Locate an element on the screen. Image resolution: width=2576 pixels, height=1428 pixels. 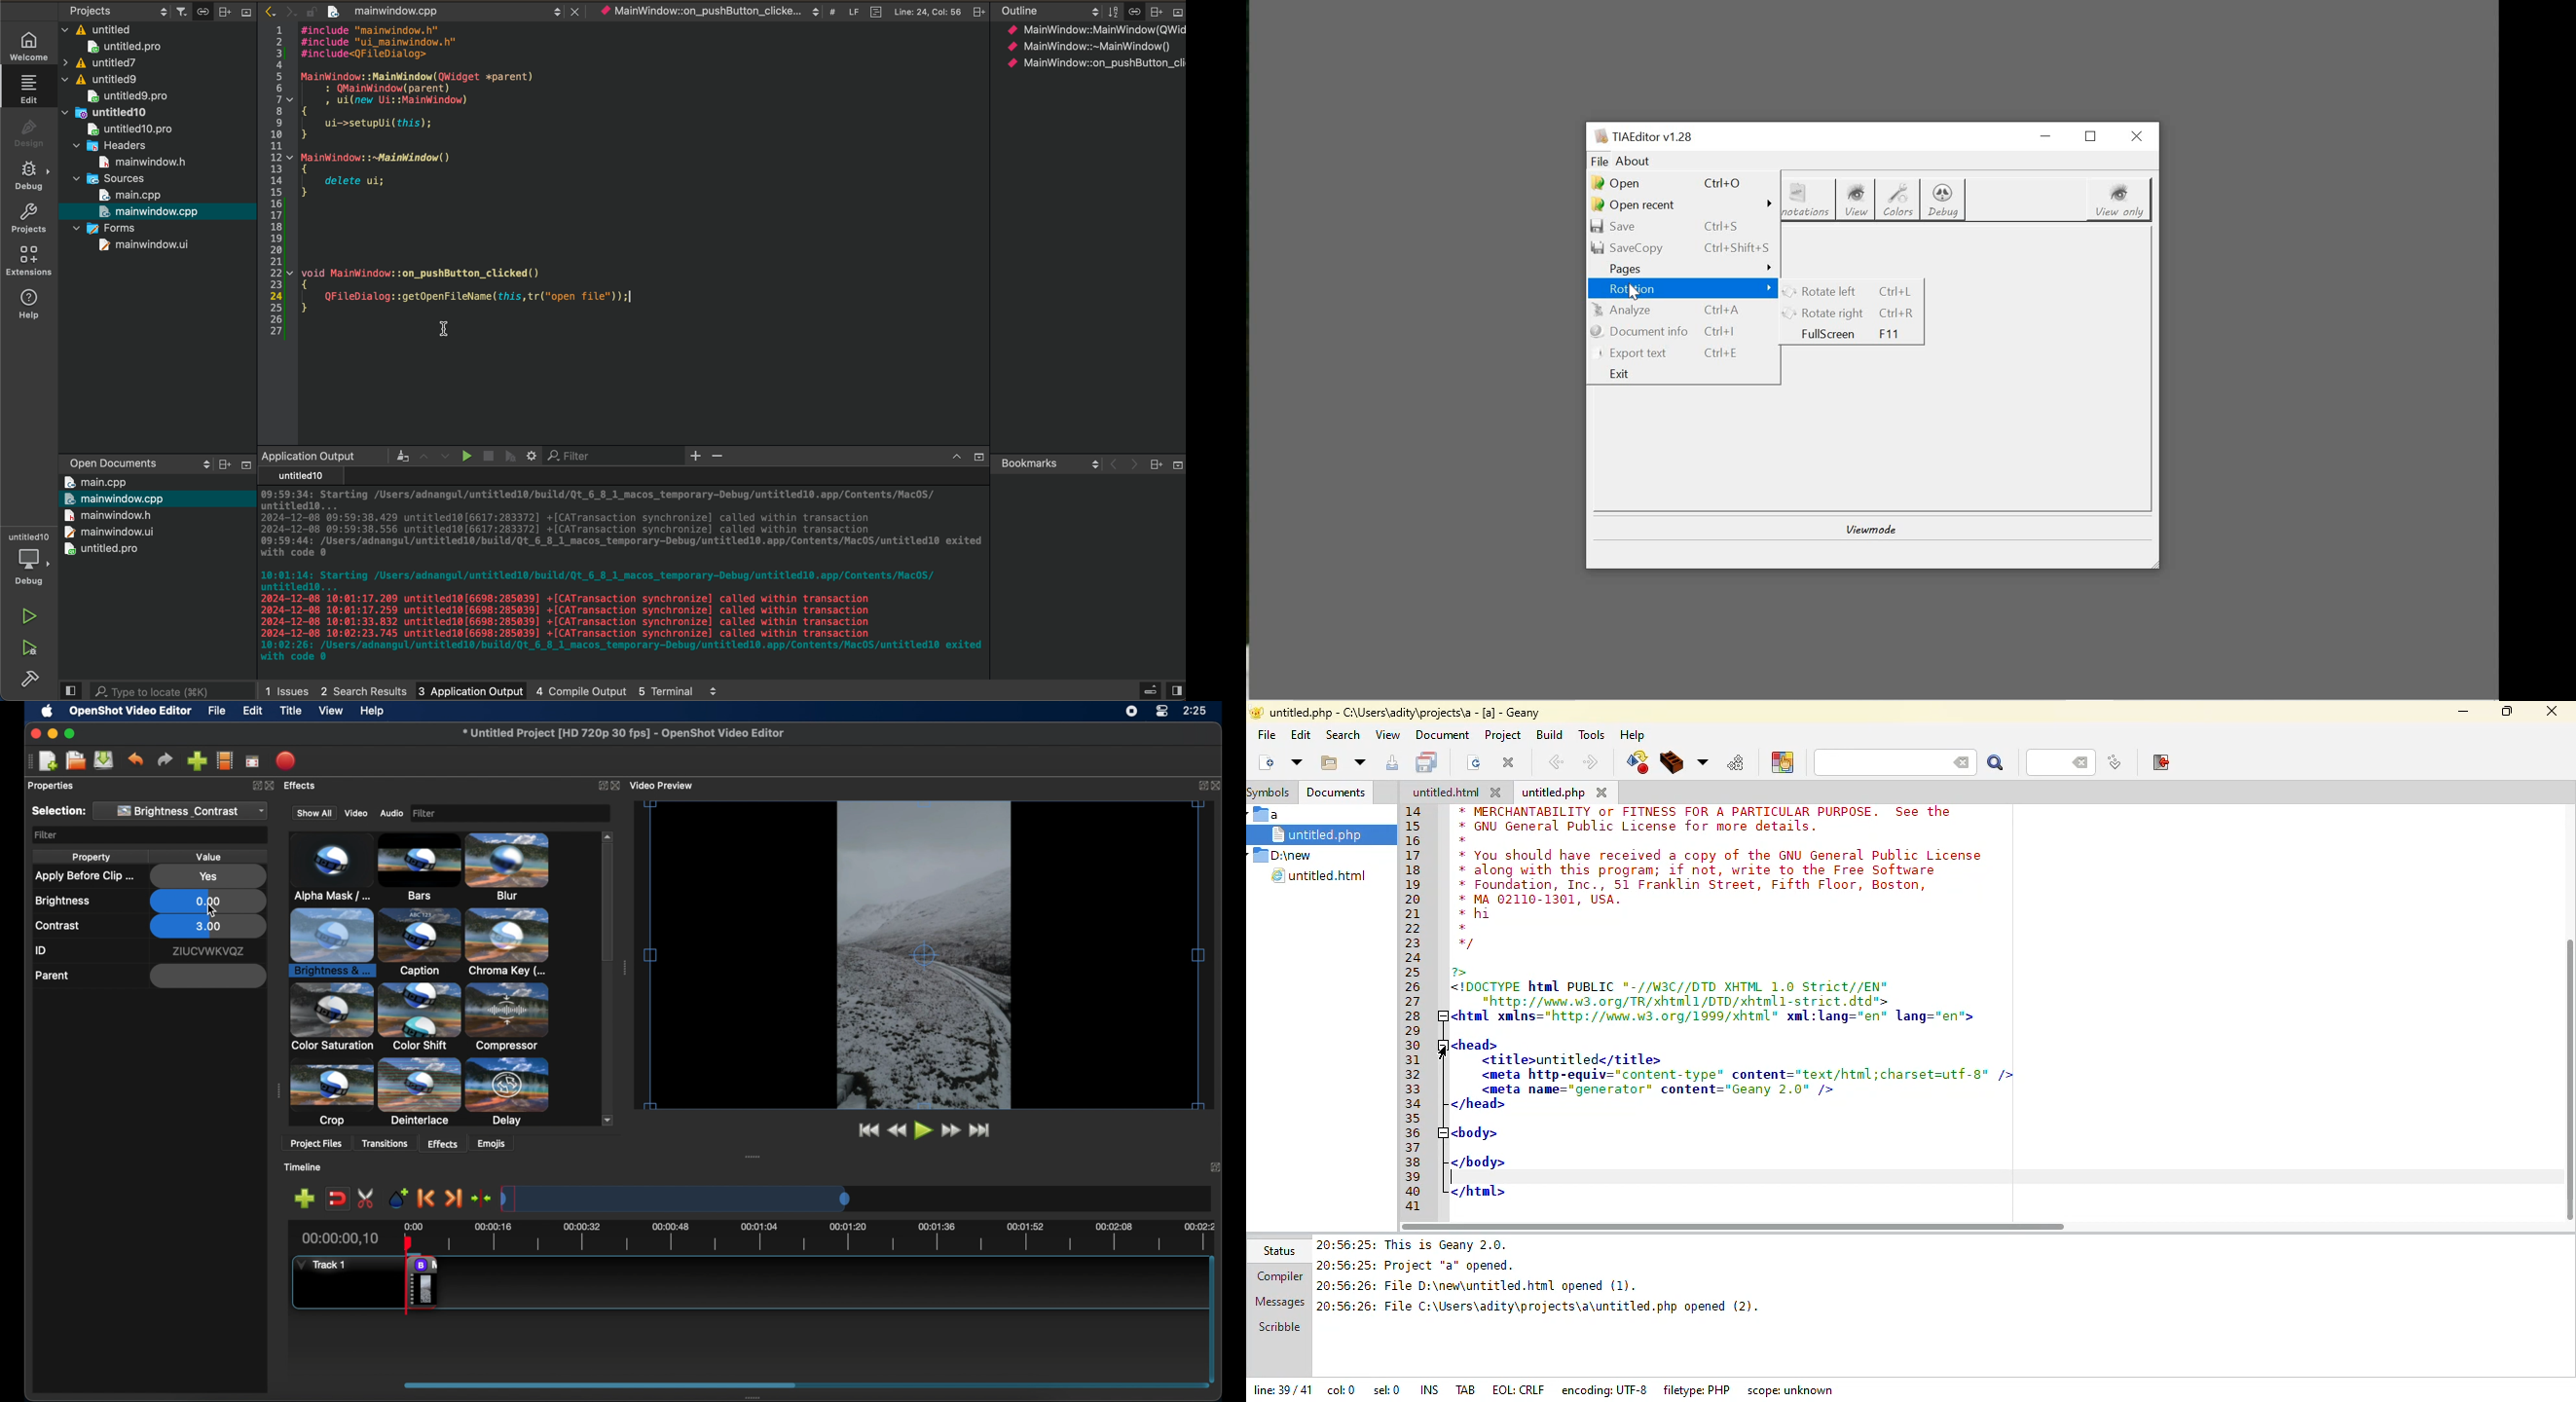
create new file is located at coordinates (1265, 761).